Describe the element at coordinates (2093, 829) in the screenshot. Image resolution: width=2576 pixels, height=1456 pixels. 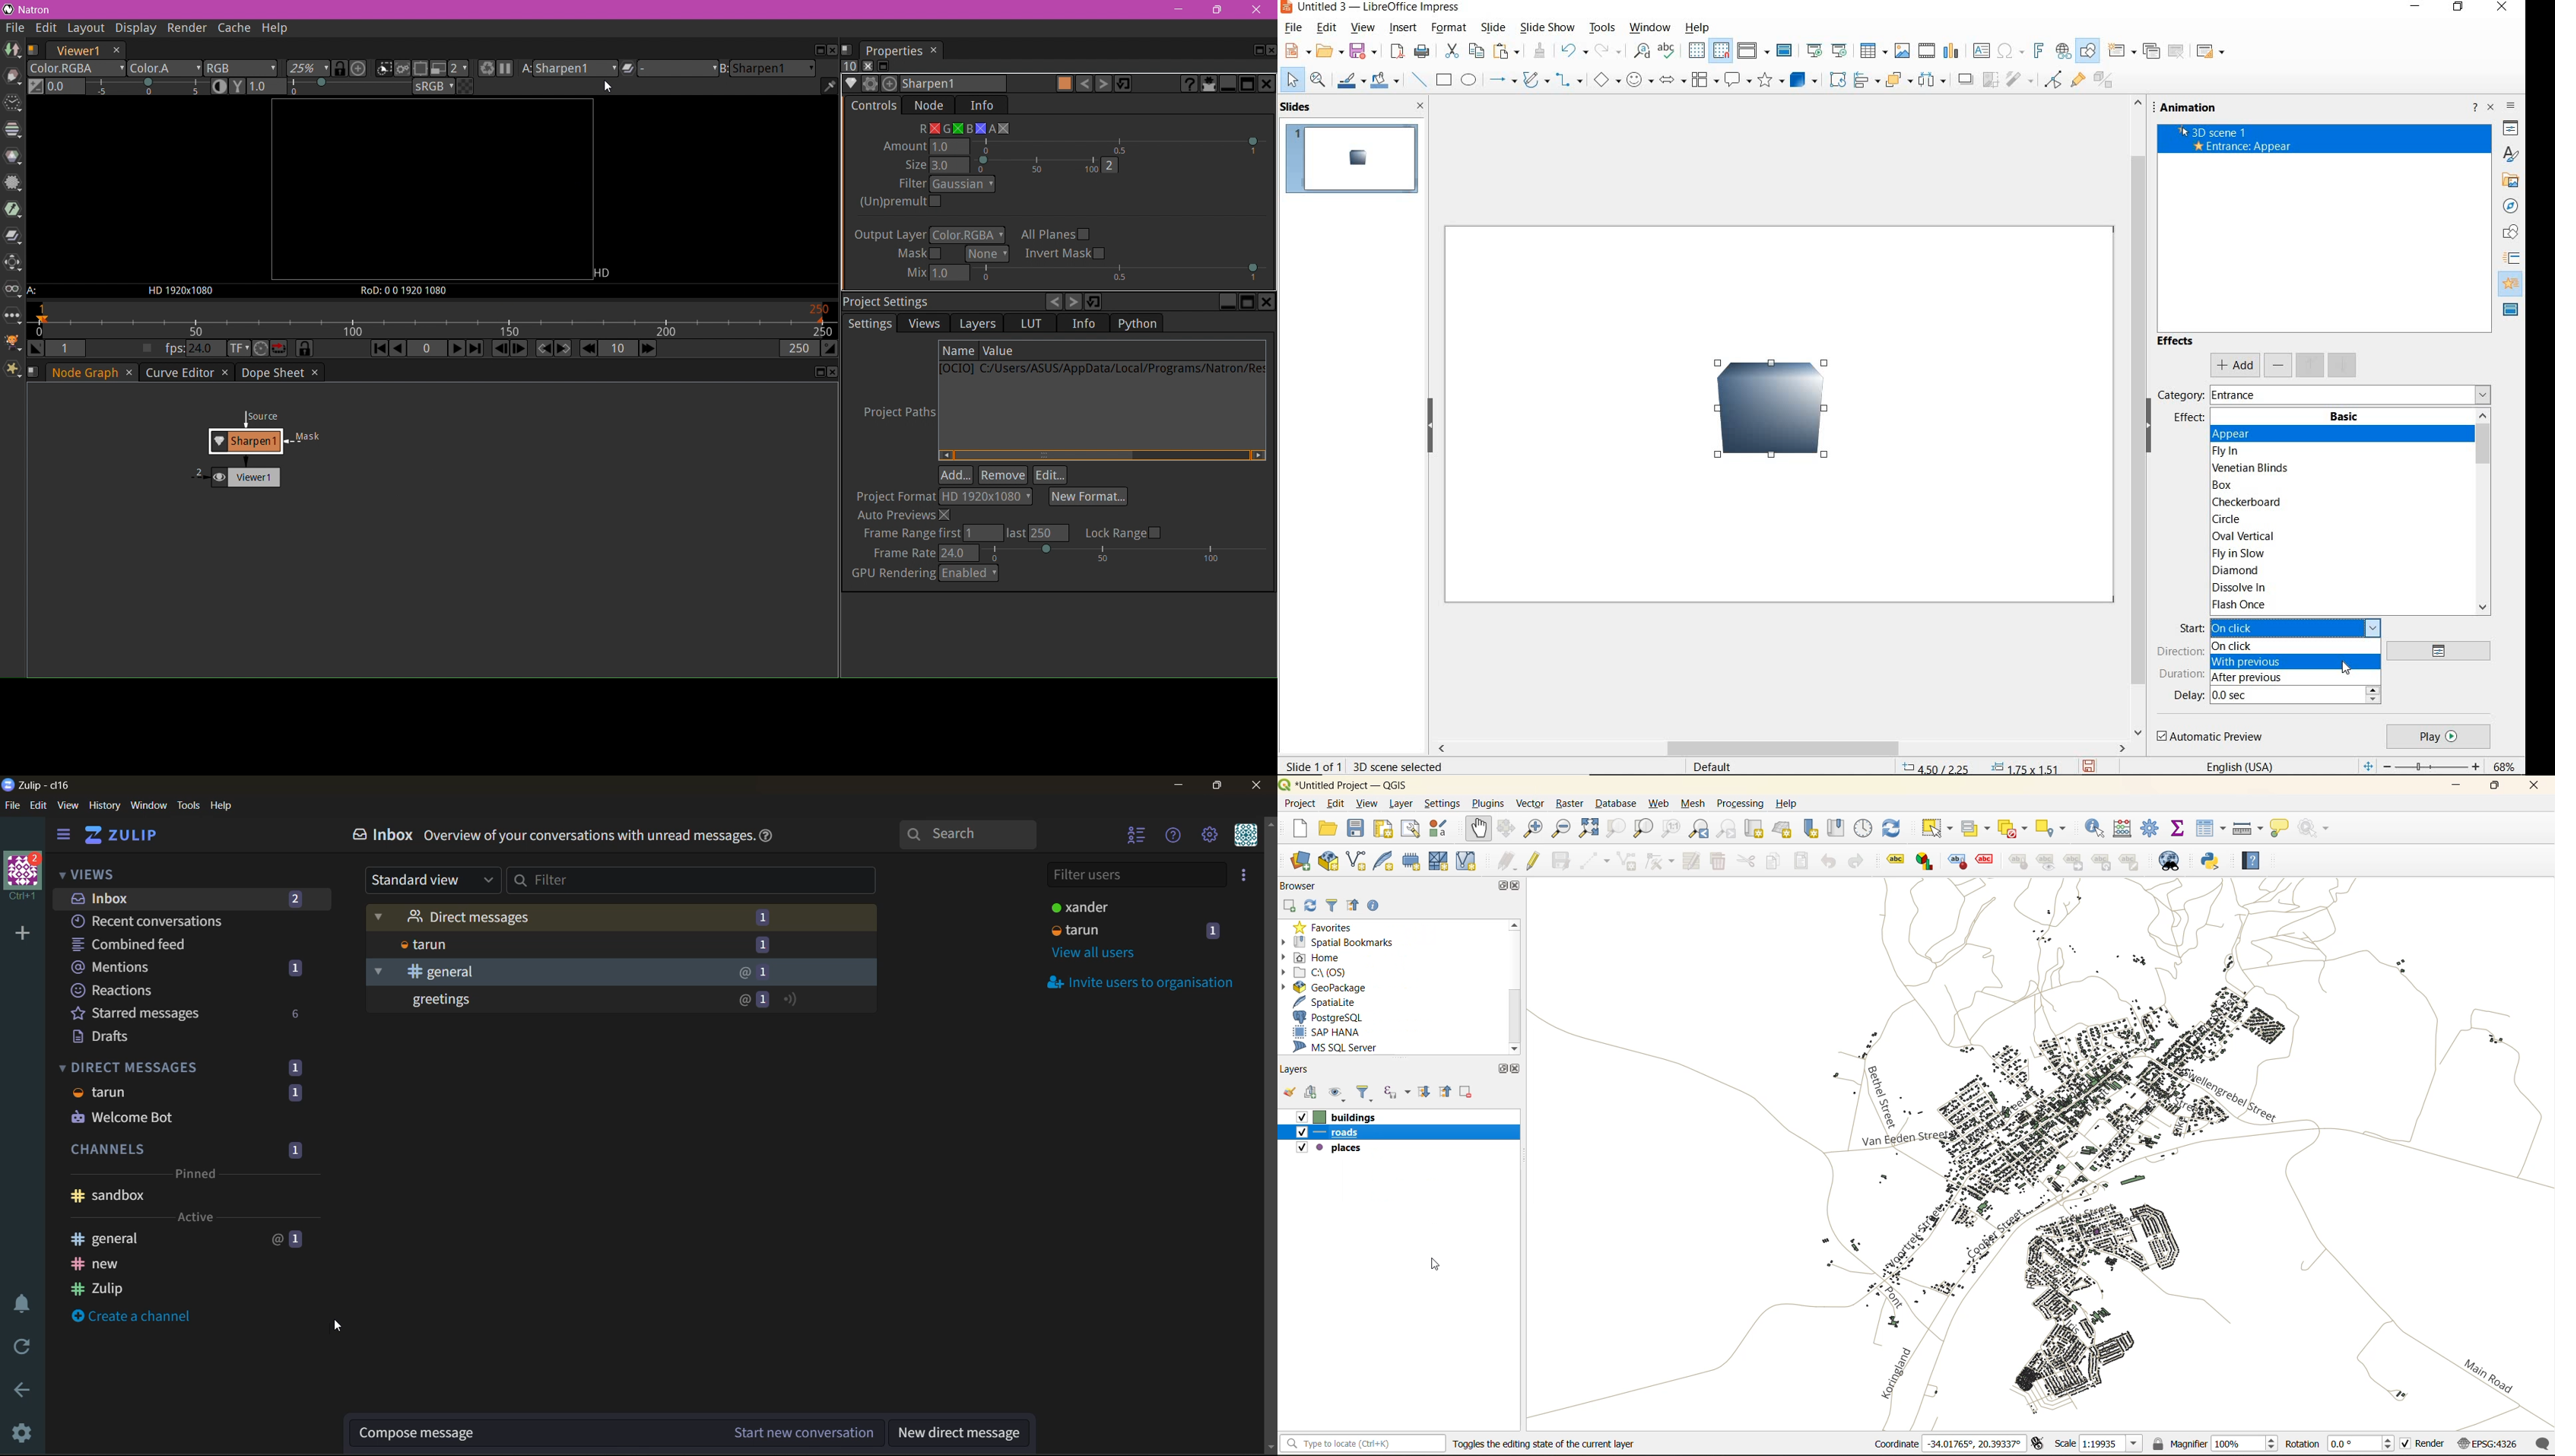
I see `identify features` at that location.